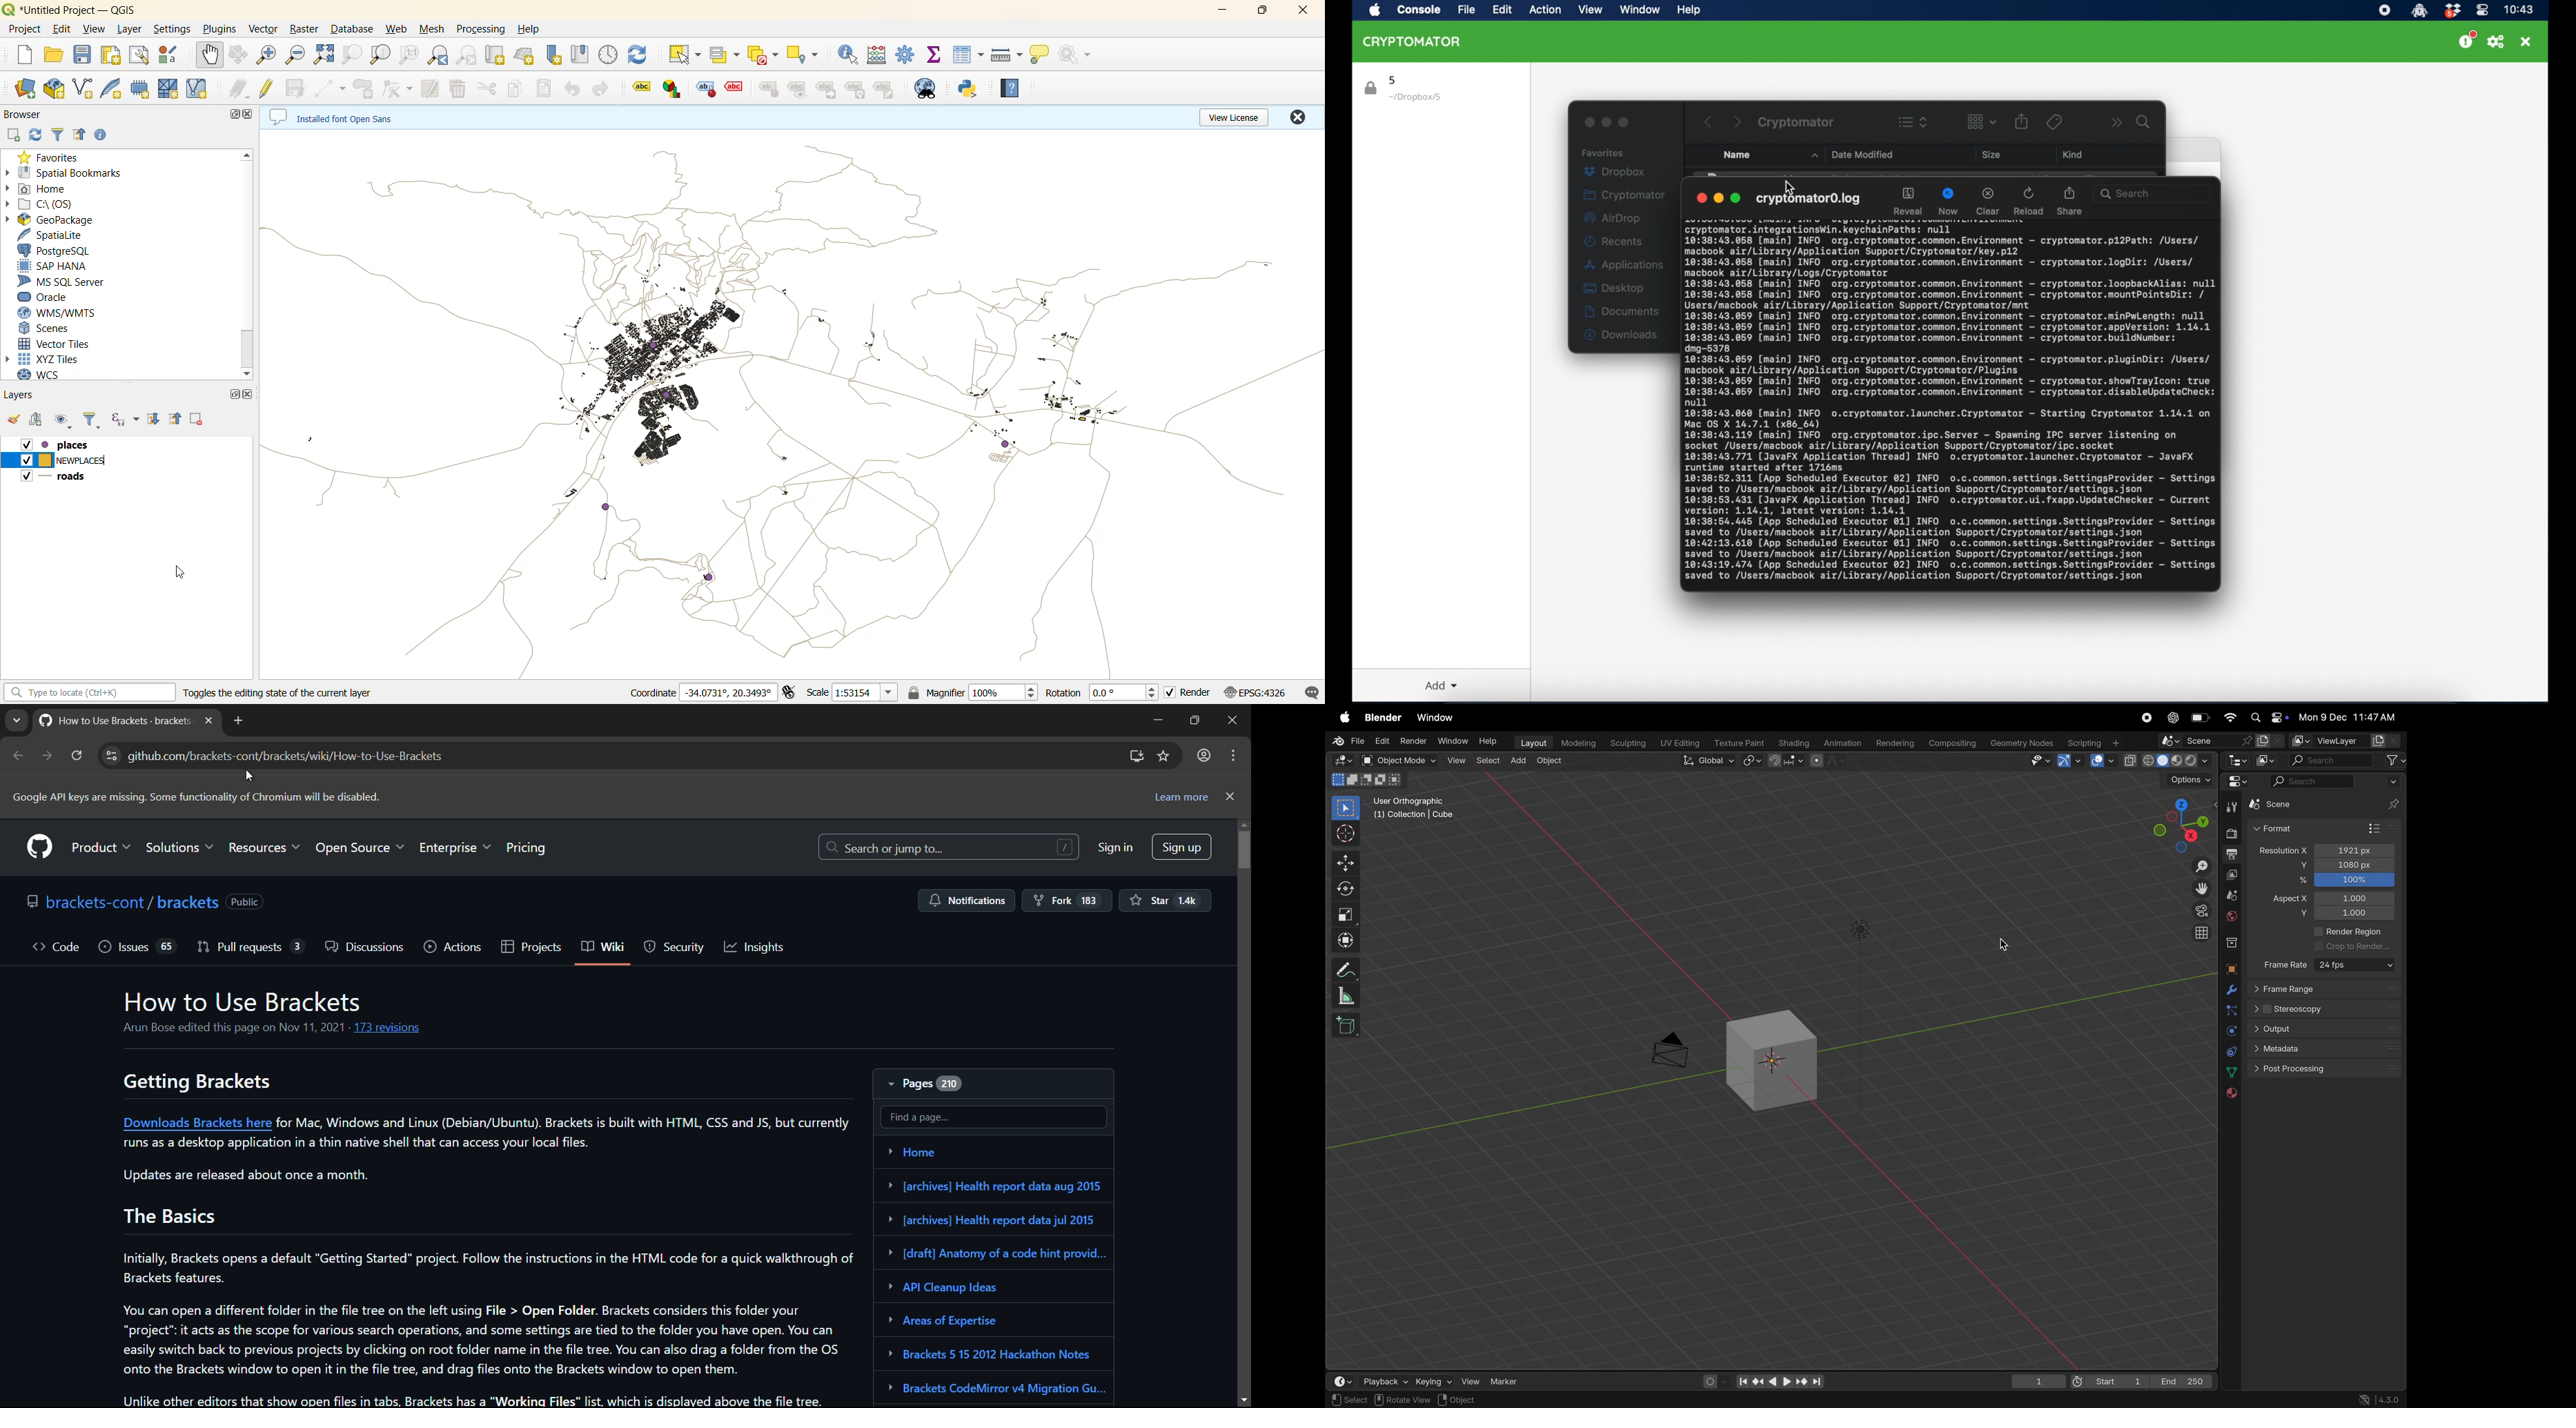 Image resolution: width=2576 pixels, height=1428 pixels. Describe the element at coordinates (199, 88) in the screenshot. I see `new virtual layer` at that location.